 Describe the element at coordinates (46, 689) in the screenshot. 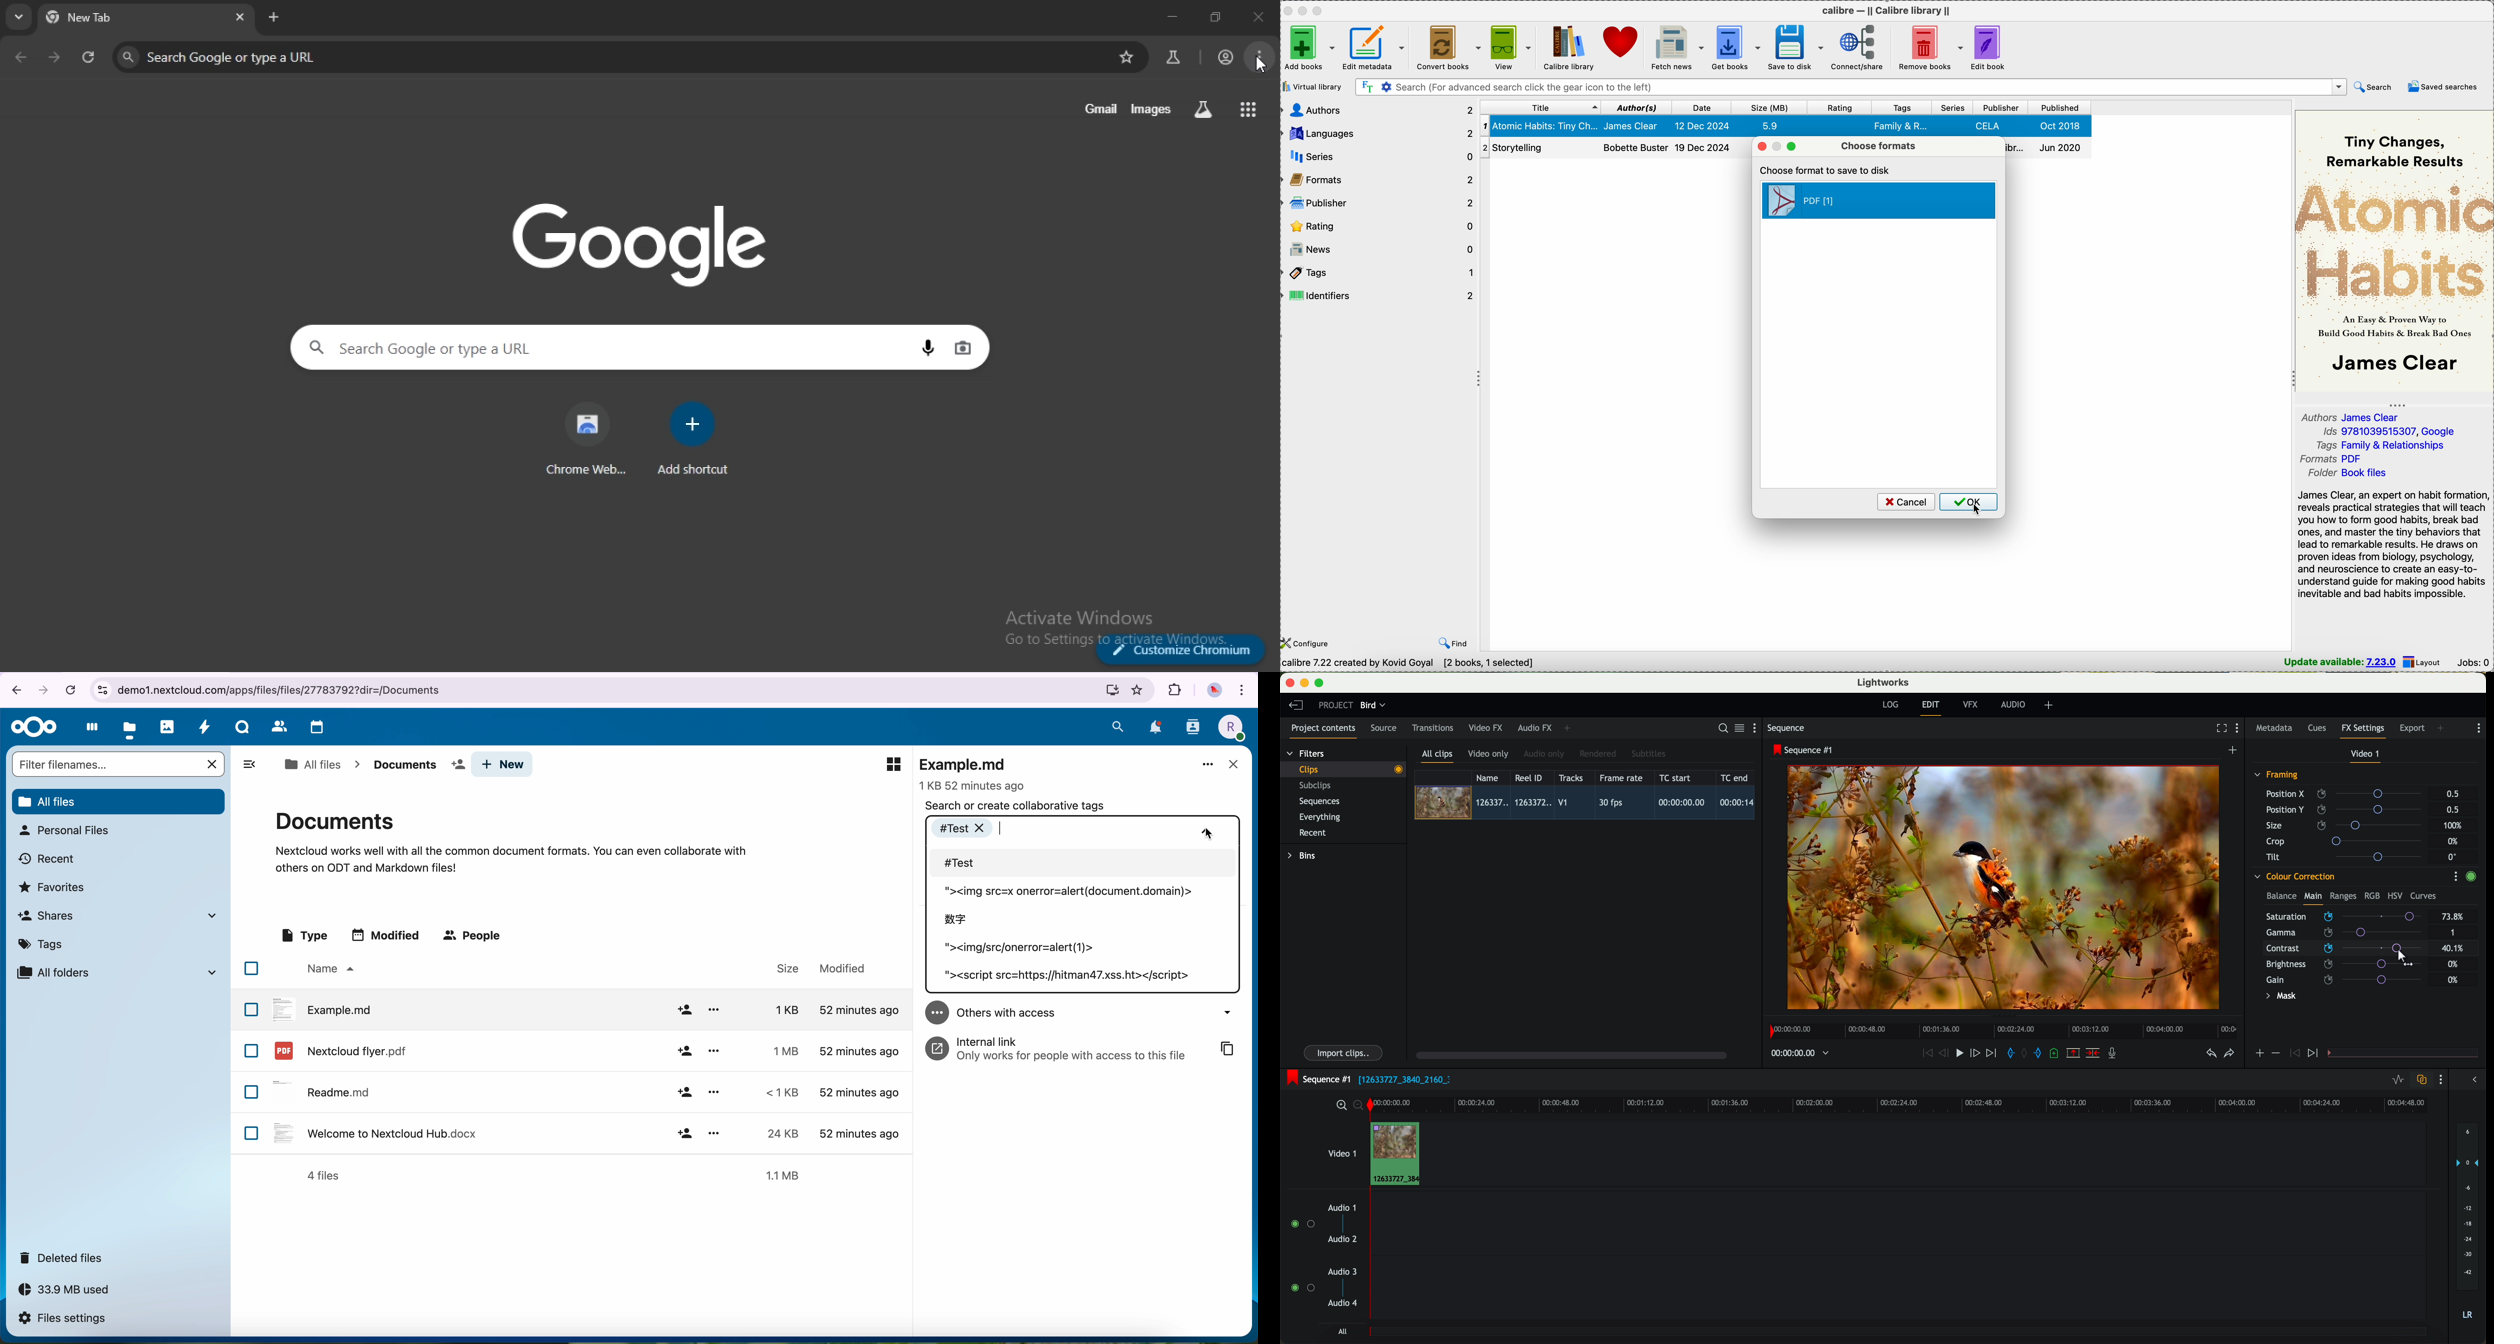

I see `navigate foward` at that location.